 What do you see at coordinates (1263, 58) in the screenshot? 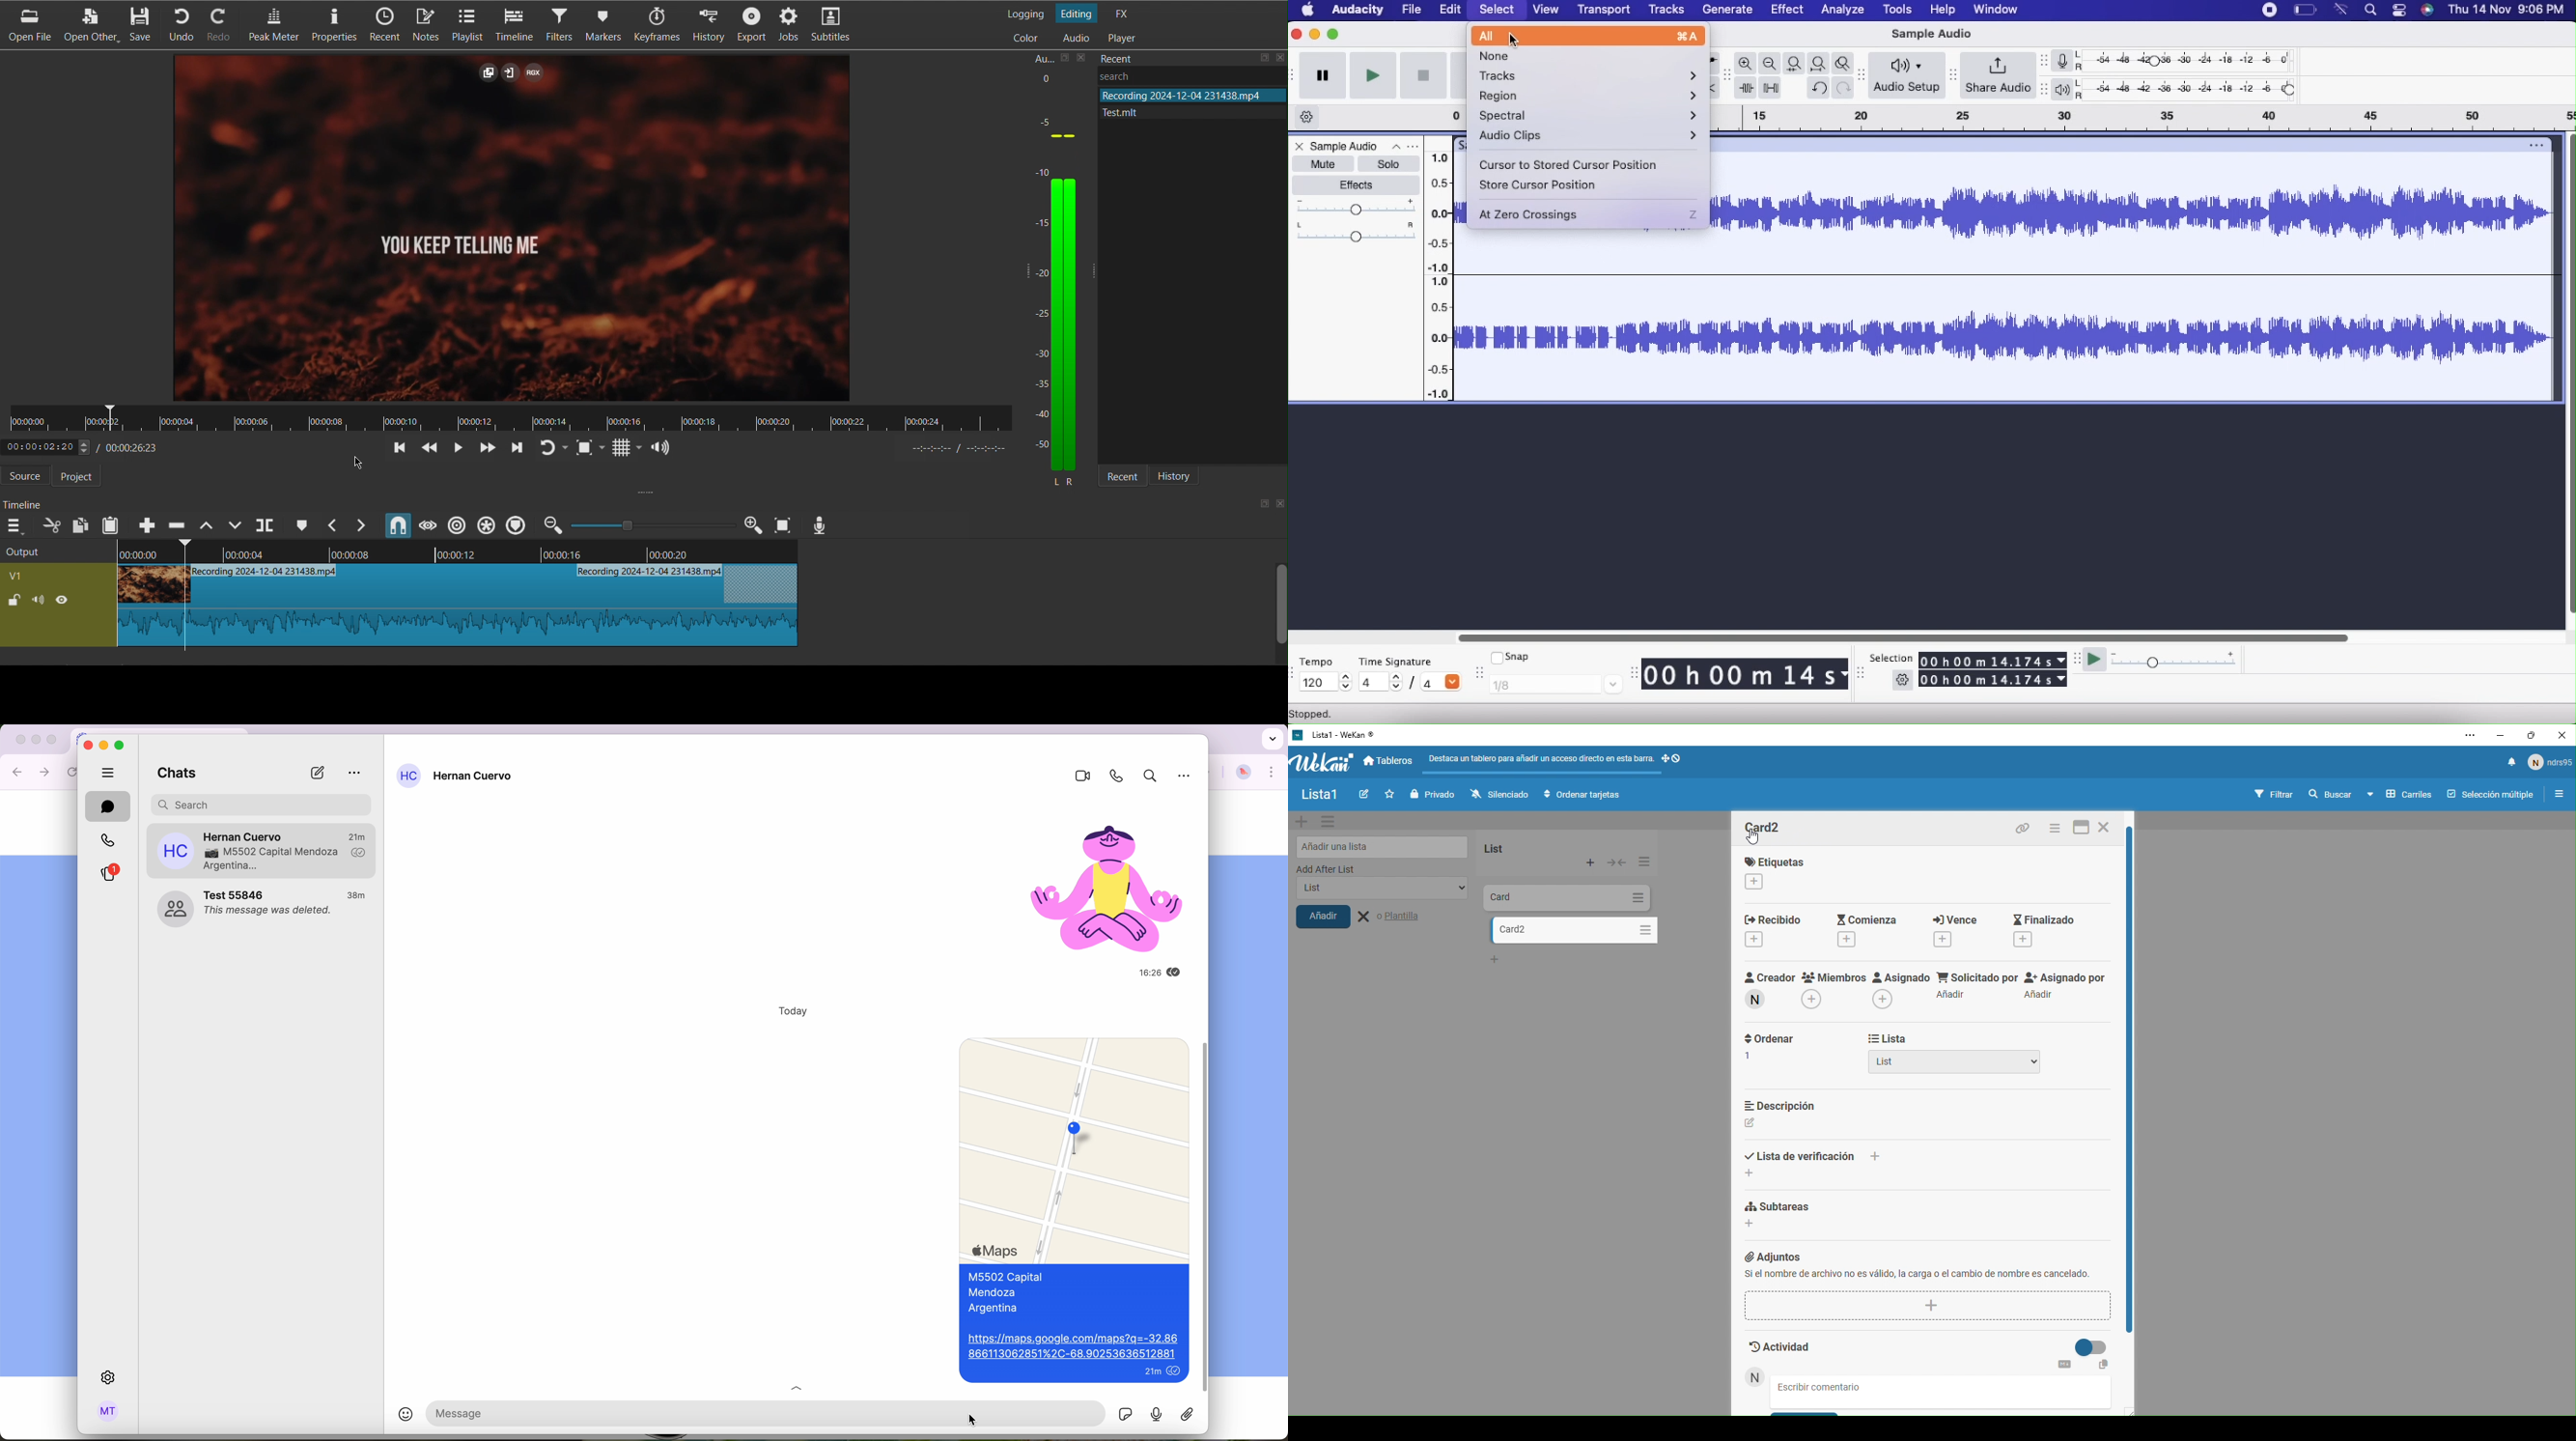
I see `save` at bounding box center [1263, 58].